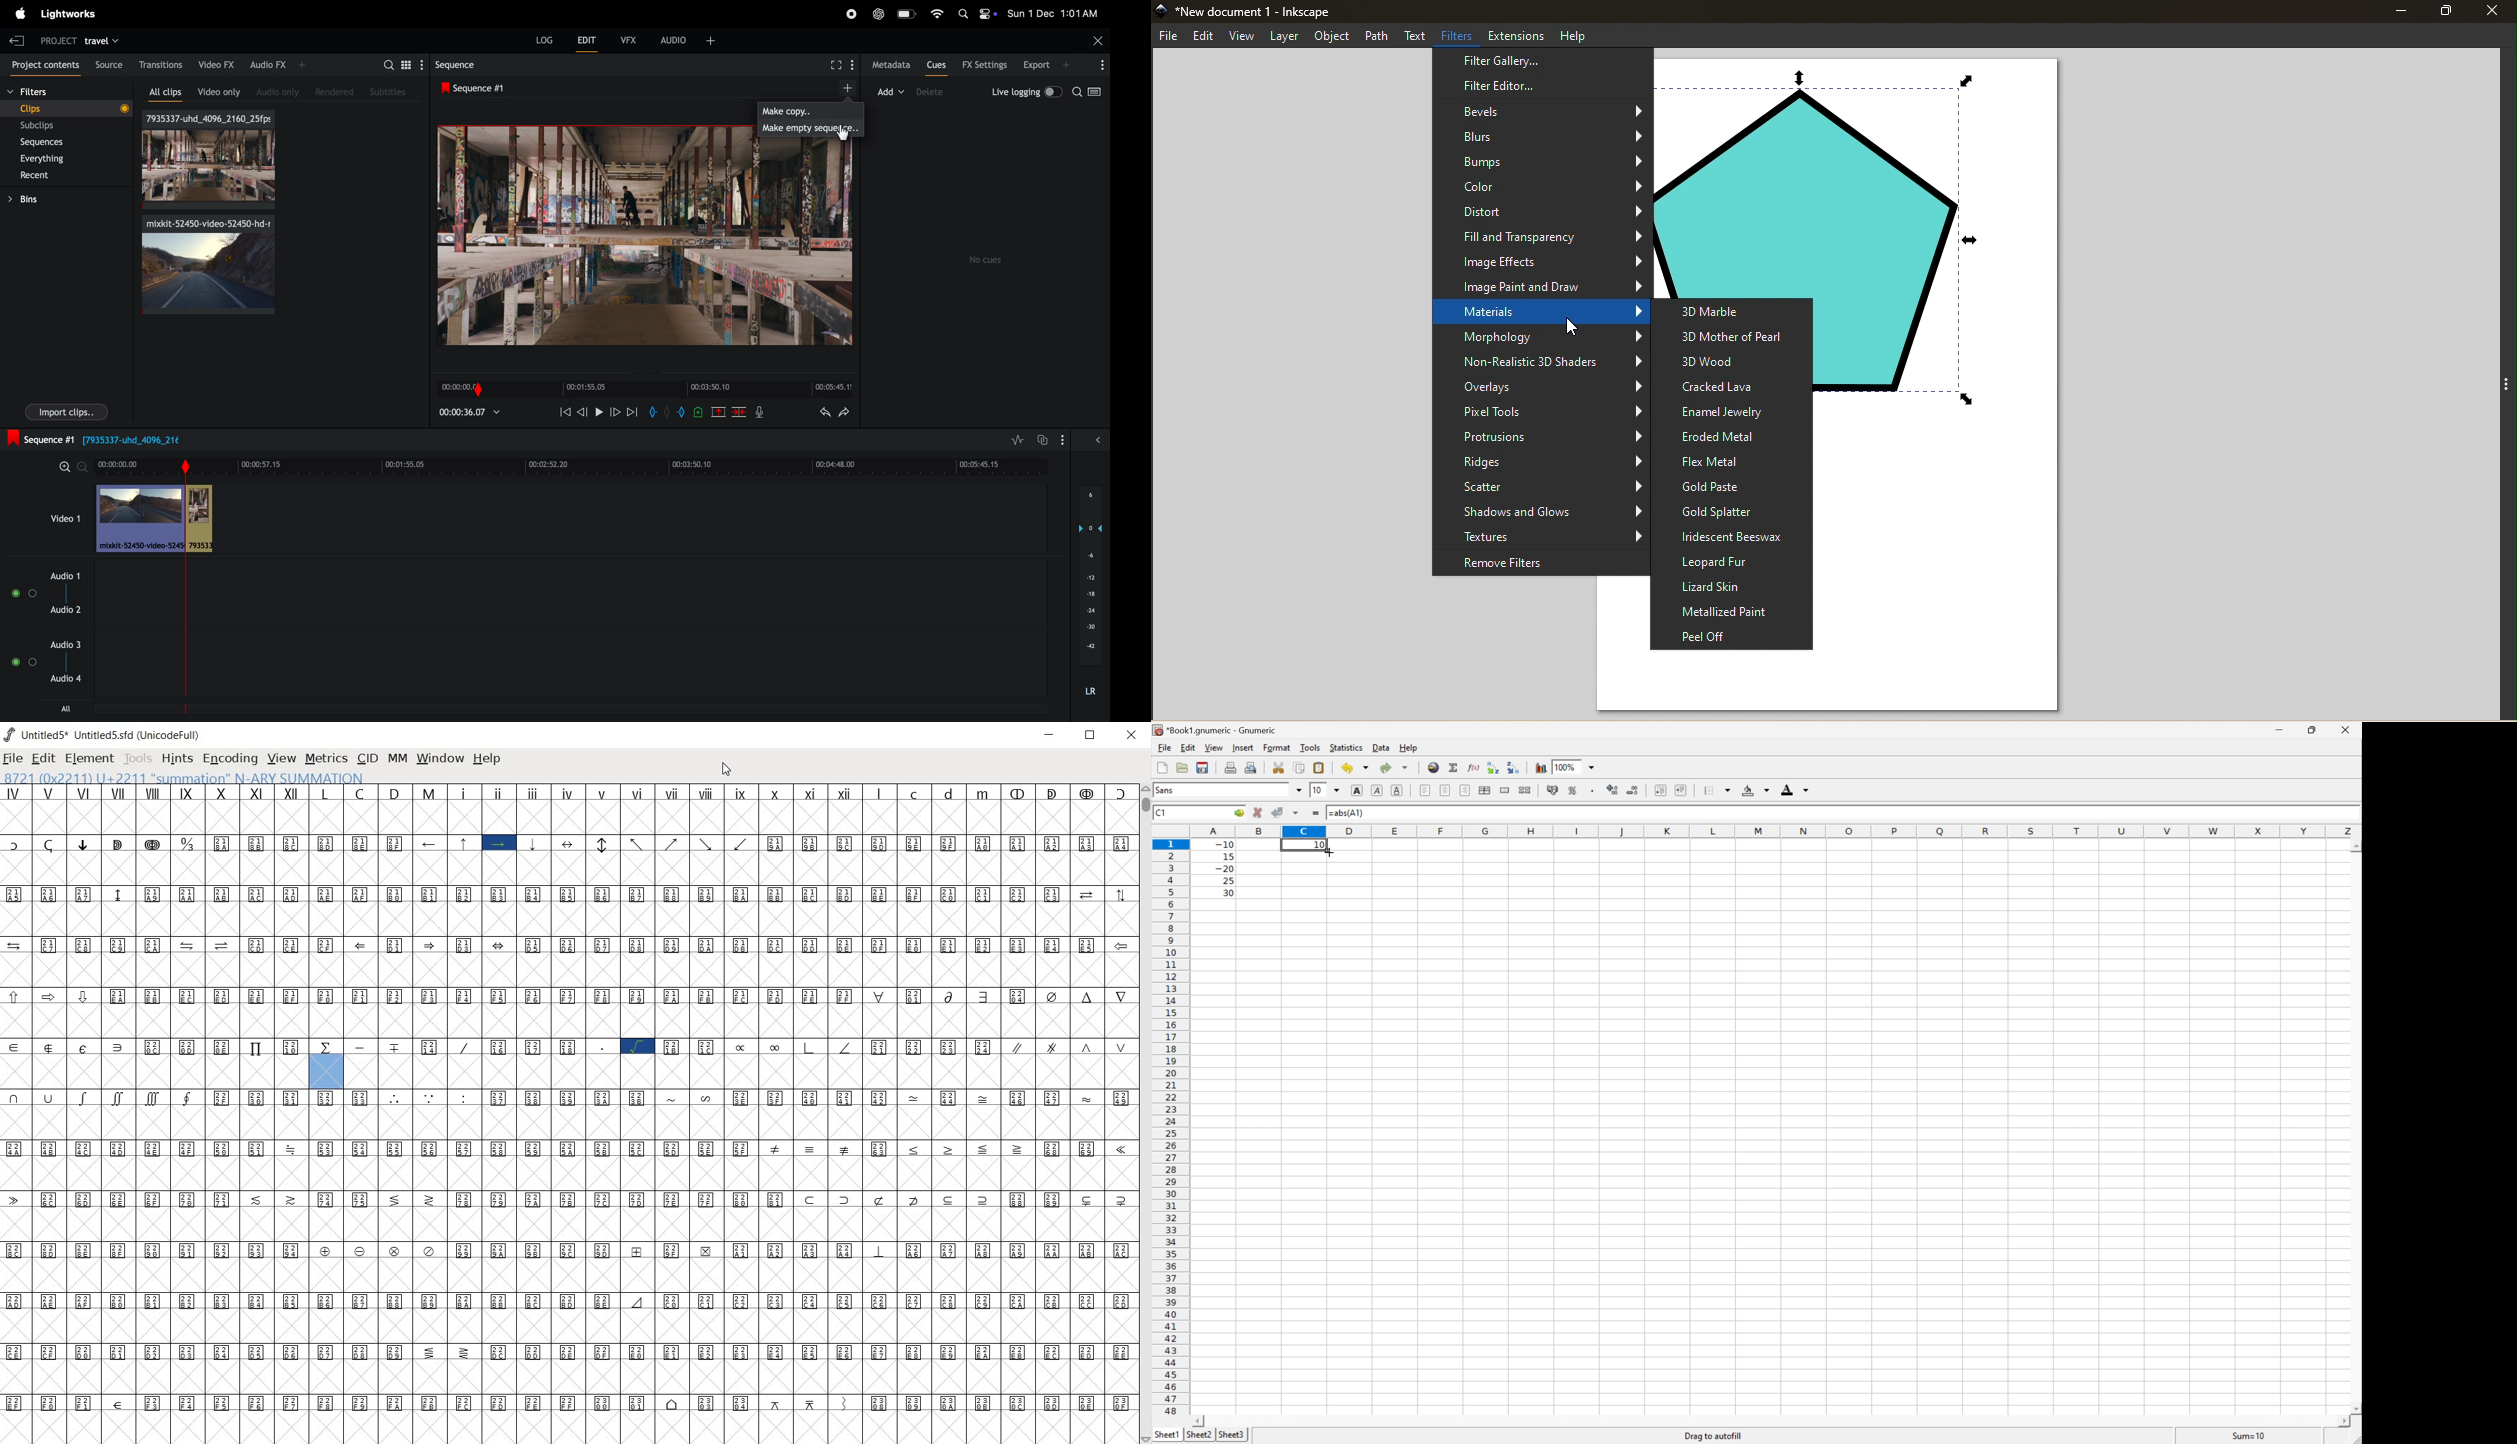 This screenshot has height=1456, width=2520. Describe the element at coordinates (1017, 440) in the screenshot. I see `toggle audio levels` at that location.